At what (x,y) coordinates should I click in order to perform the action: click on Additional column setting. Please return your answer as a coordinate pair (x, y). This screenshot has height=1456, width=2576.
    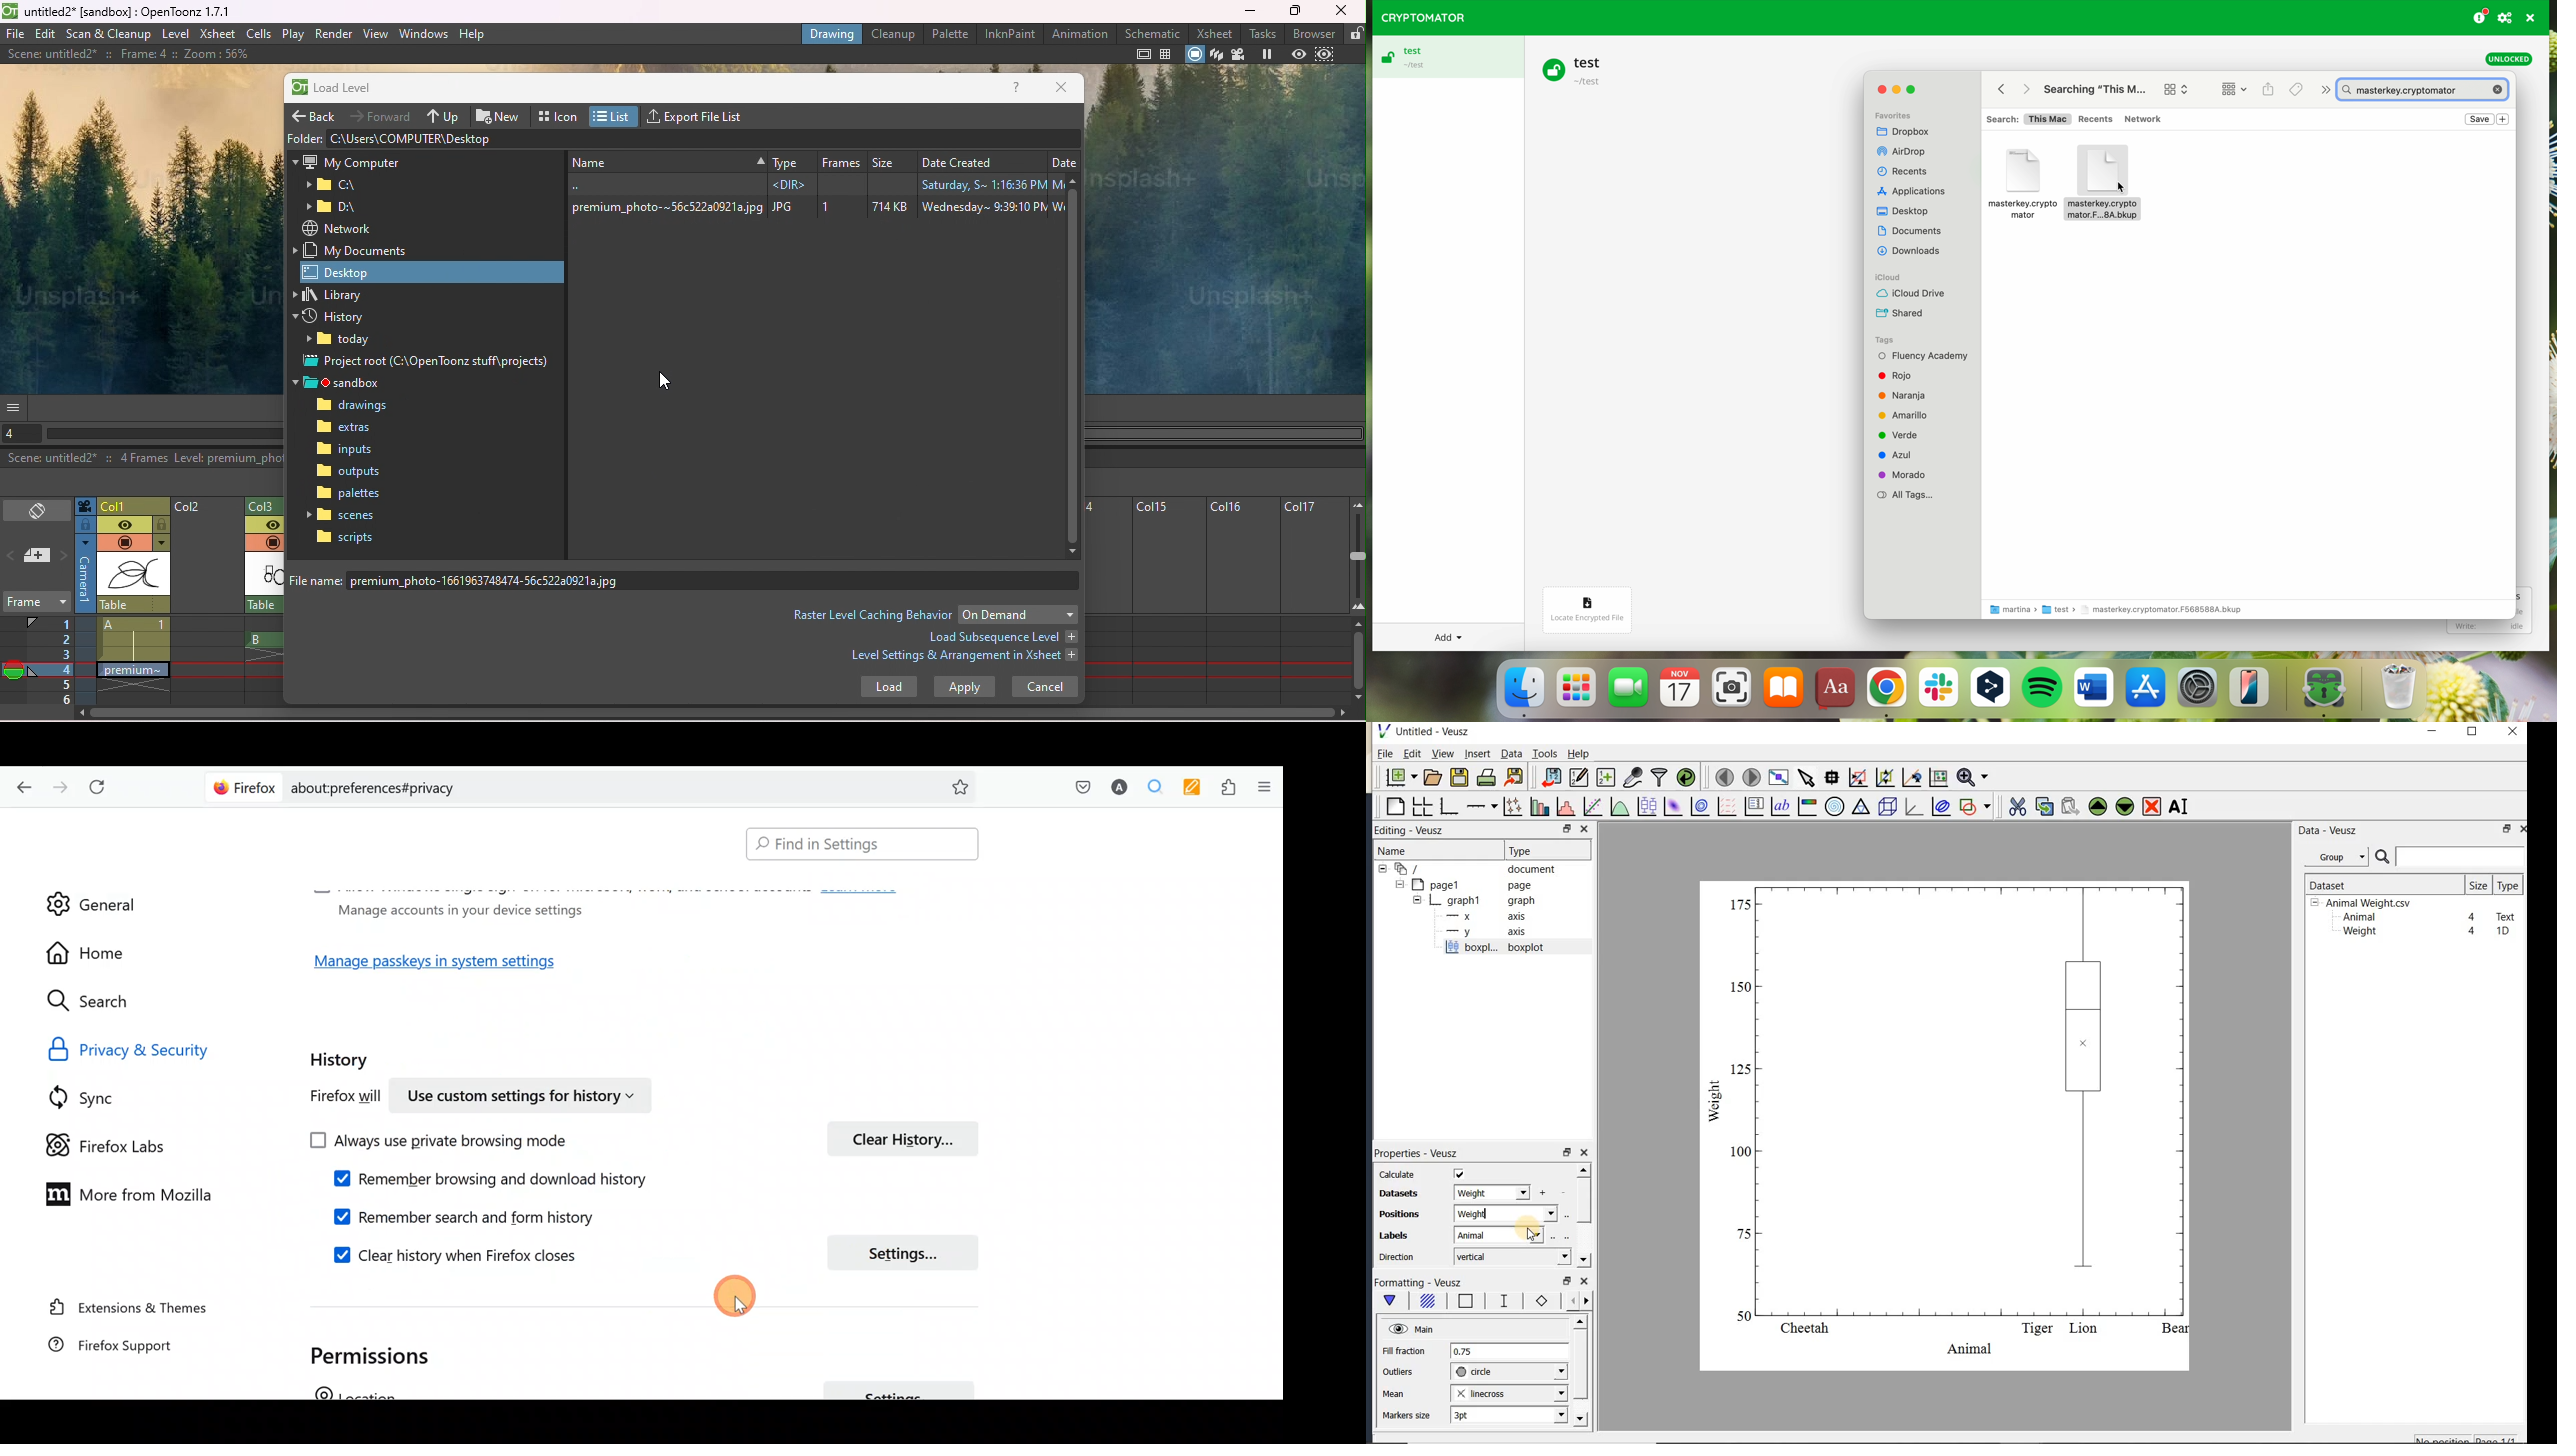
    Looking at the image, I should click on (161, 543).